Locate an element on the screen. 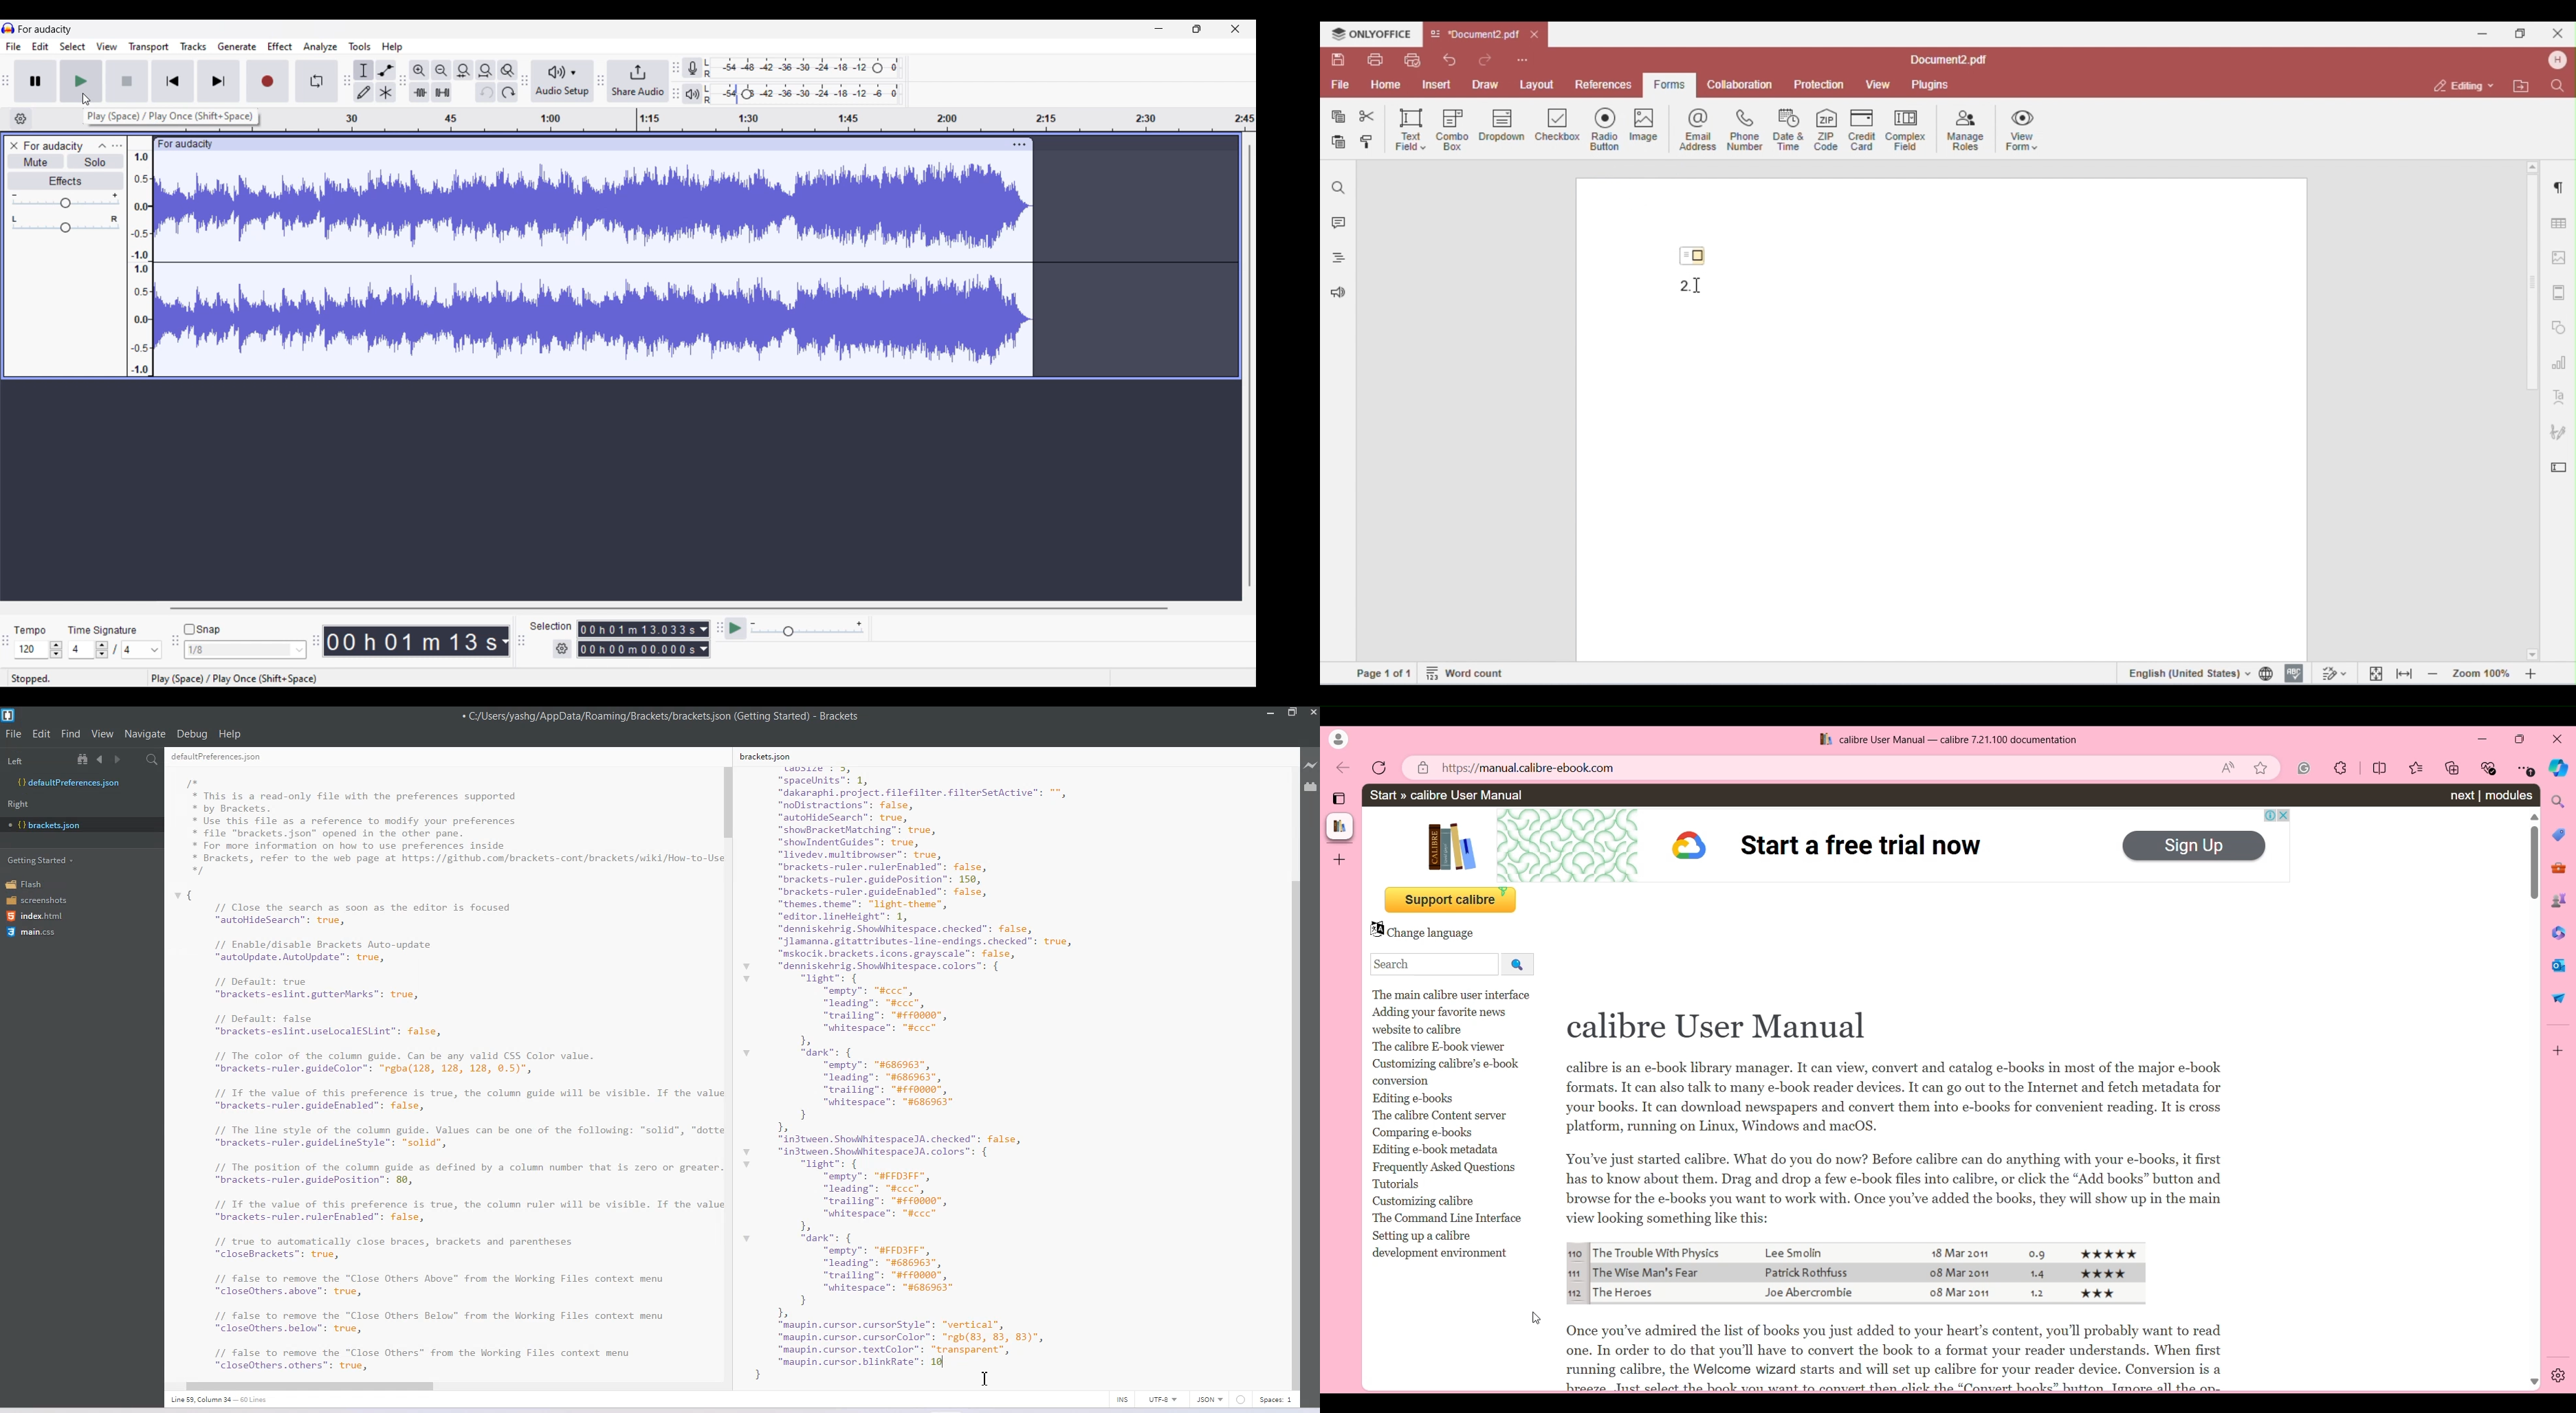 This screenshot has width=2576, height=1428. Settings and more is located at coordinates (2527, 769).